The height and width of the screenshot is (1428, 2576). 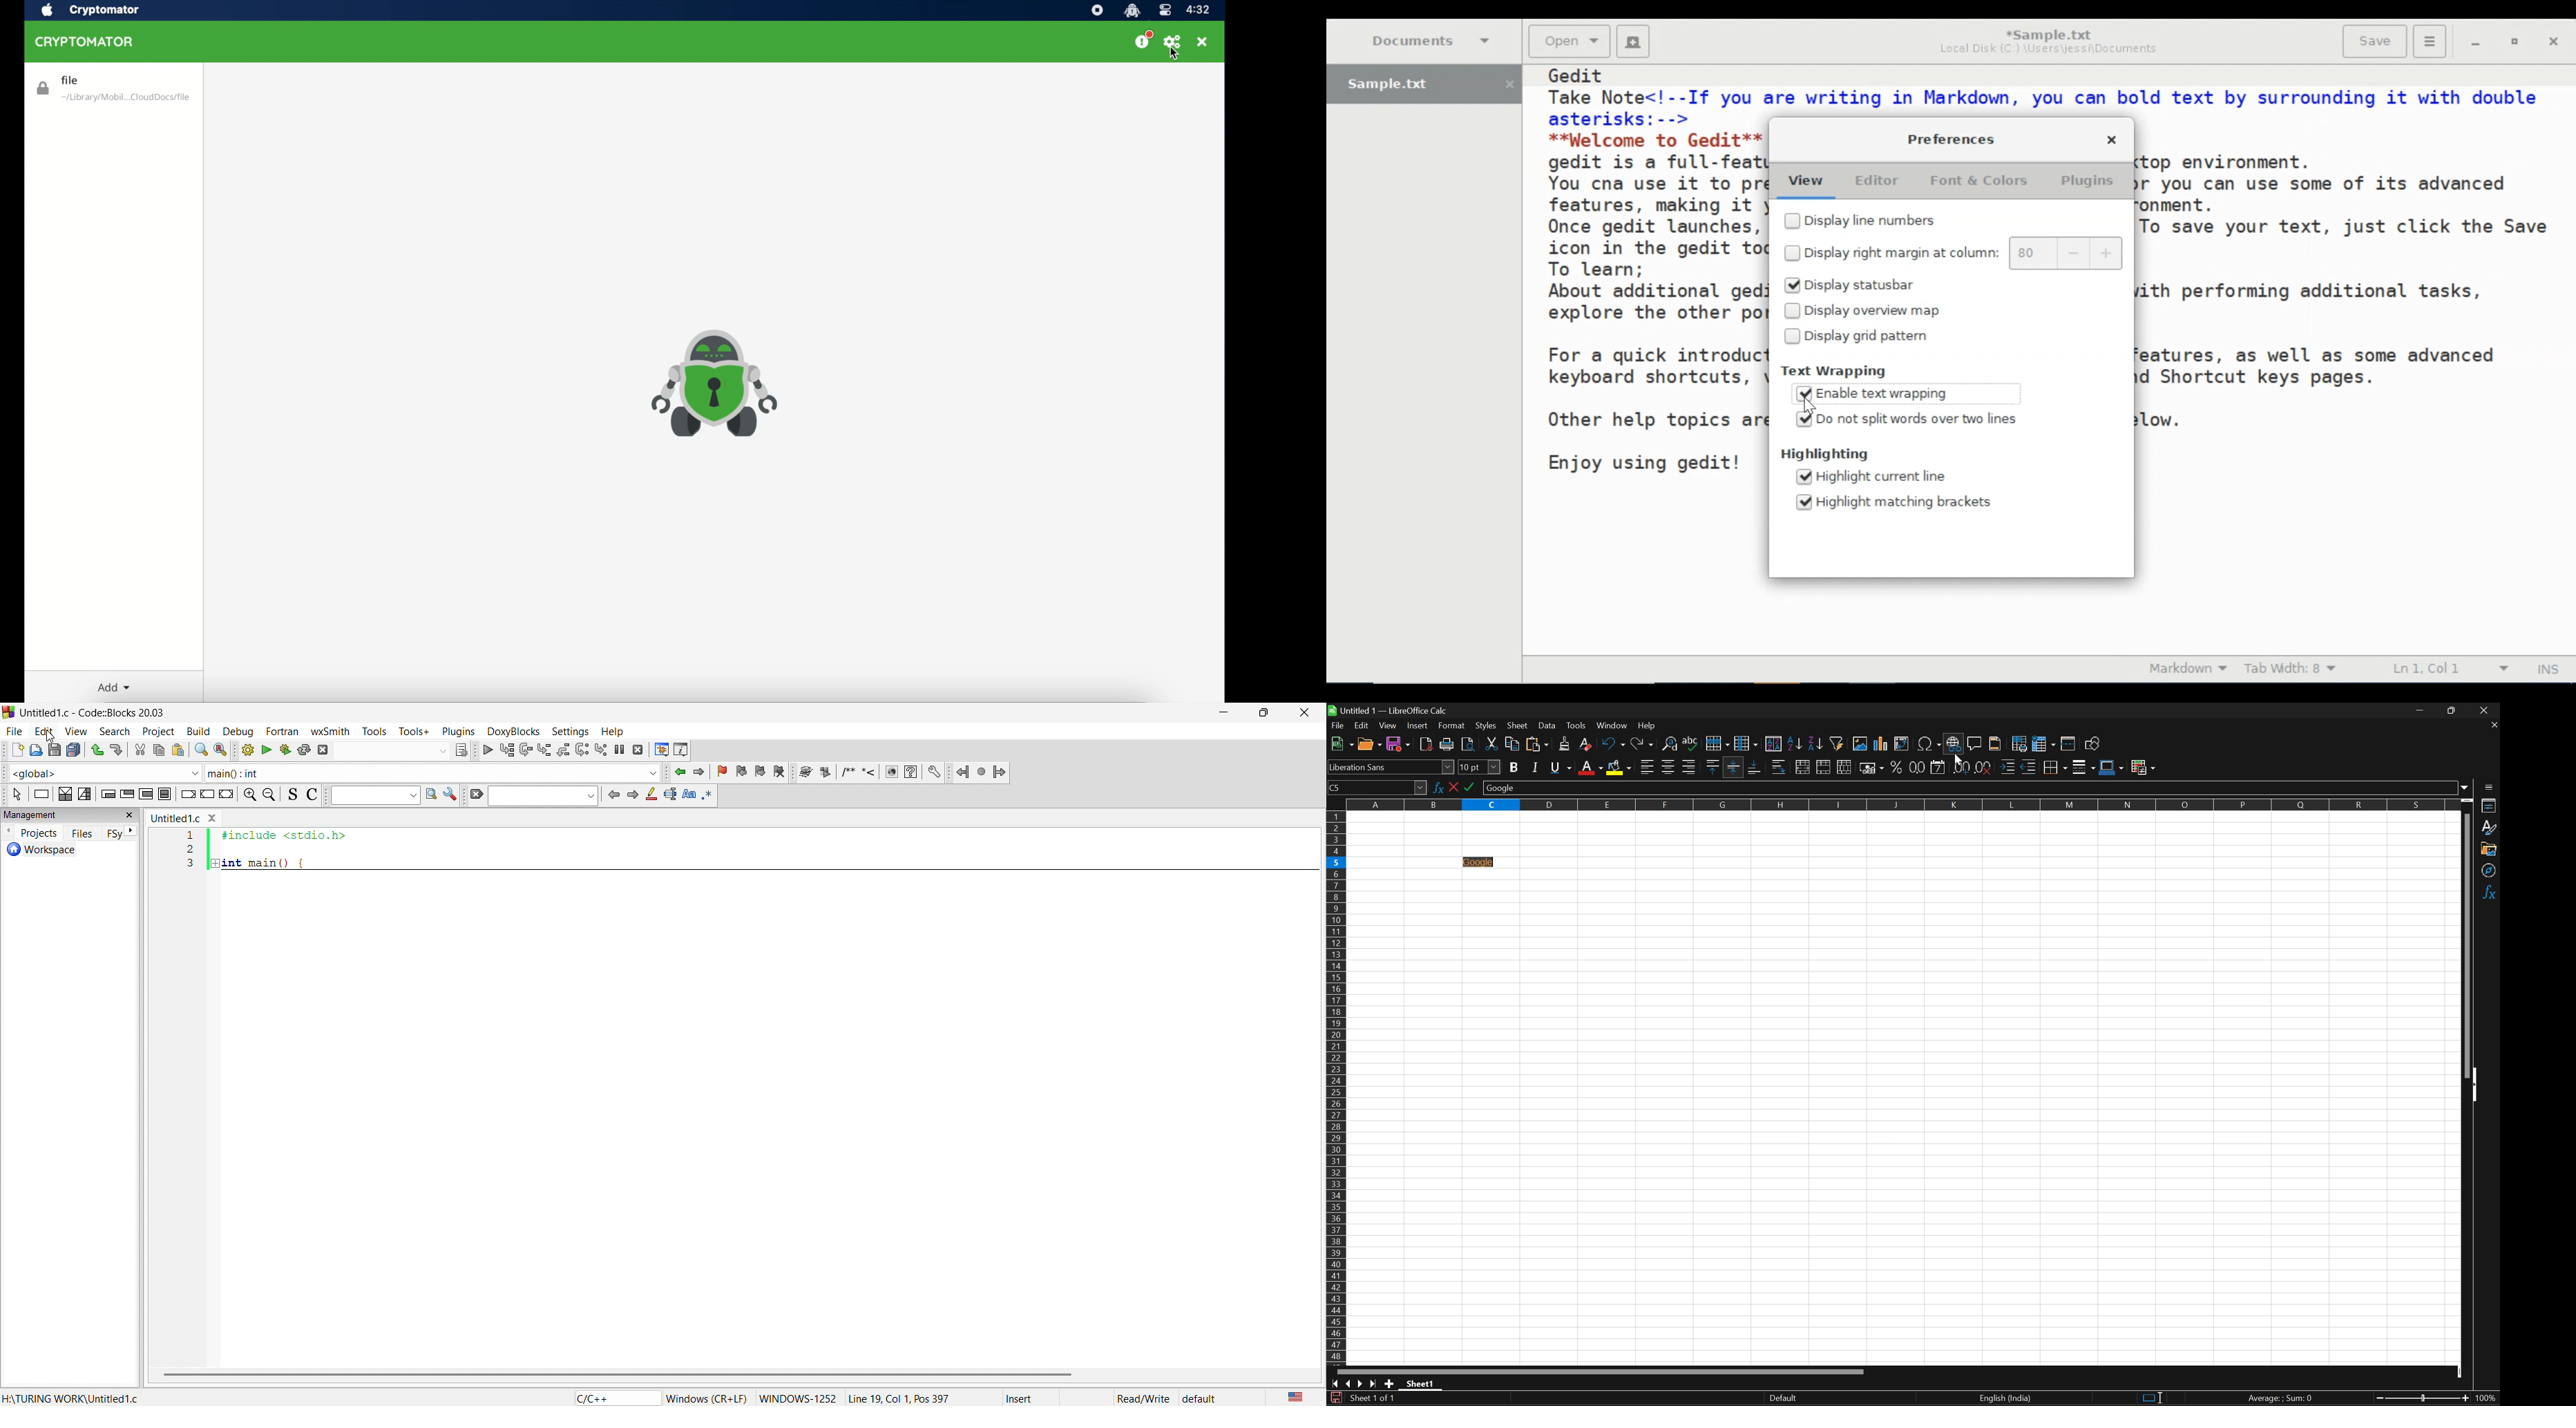 What do you see at coordinates (682, 749) in the screenshot?
I see `various info` at bounding box center [682, 749].